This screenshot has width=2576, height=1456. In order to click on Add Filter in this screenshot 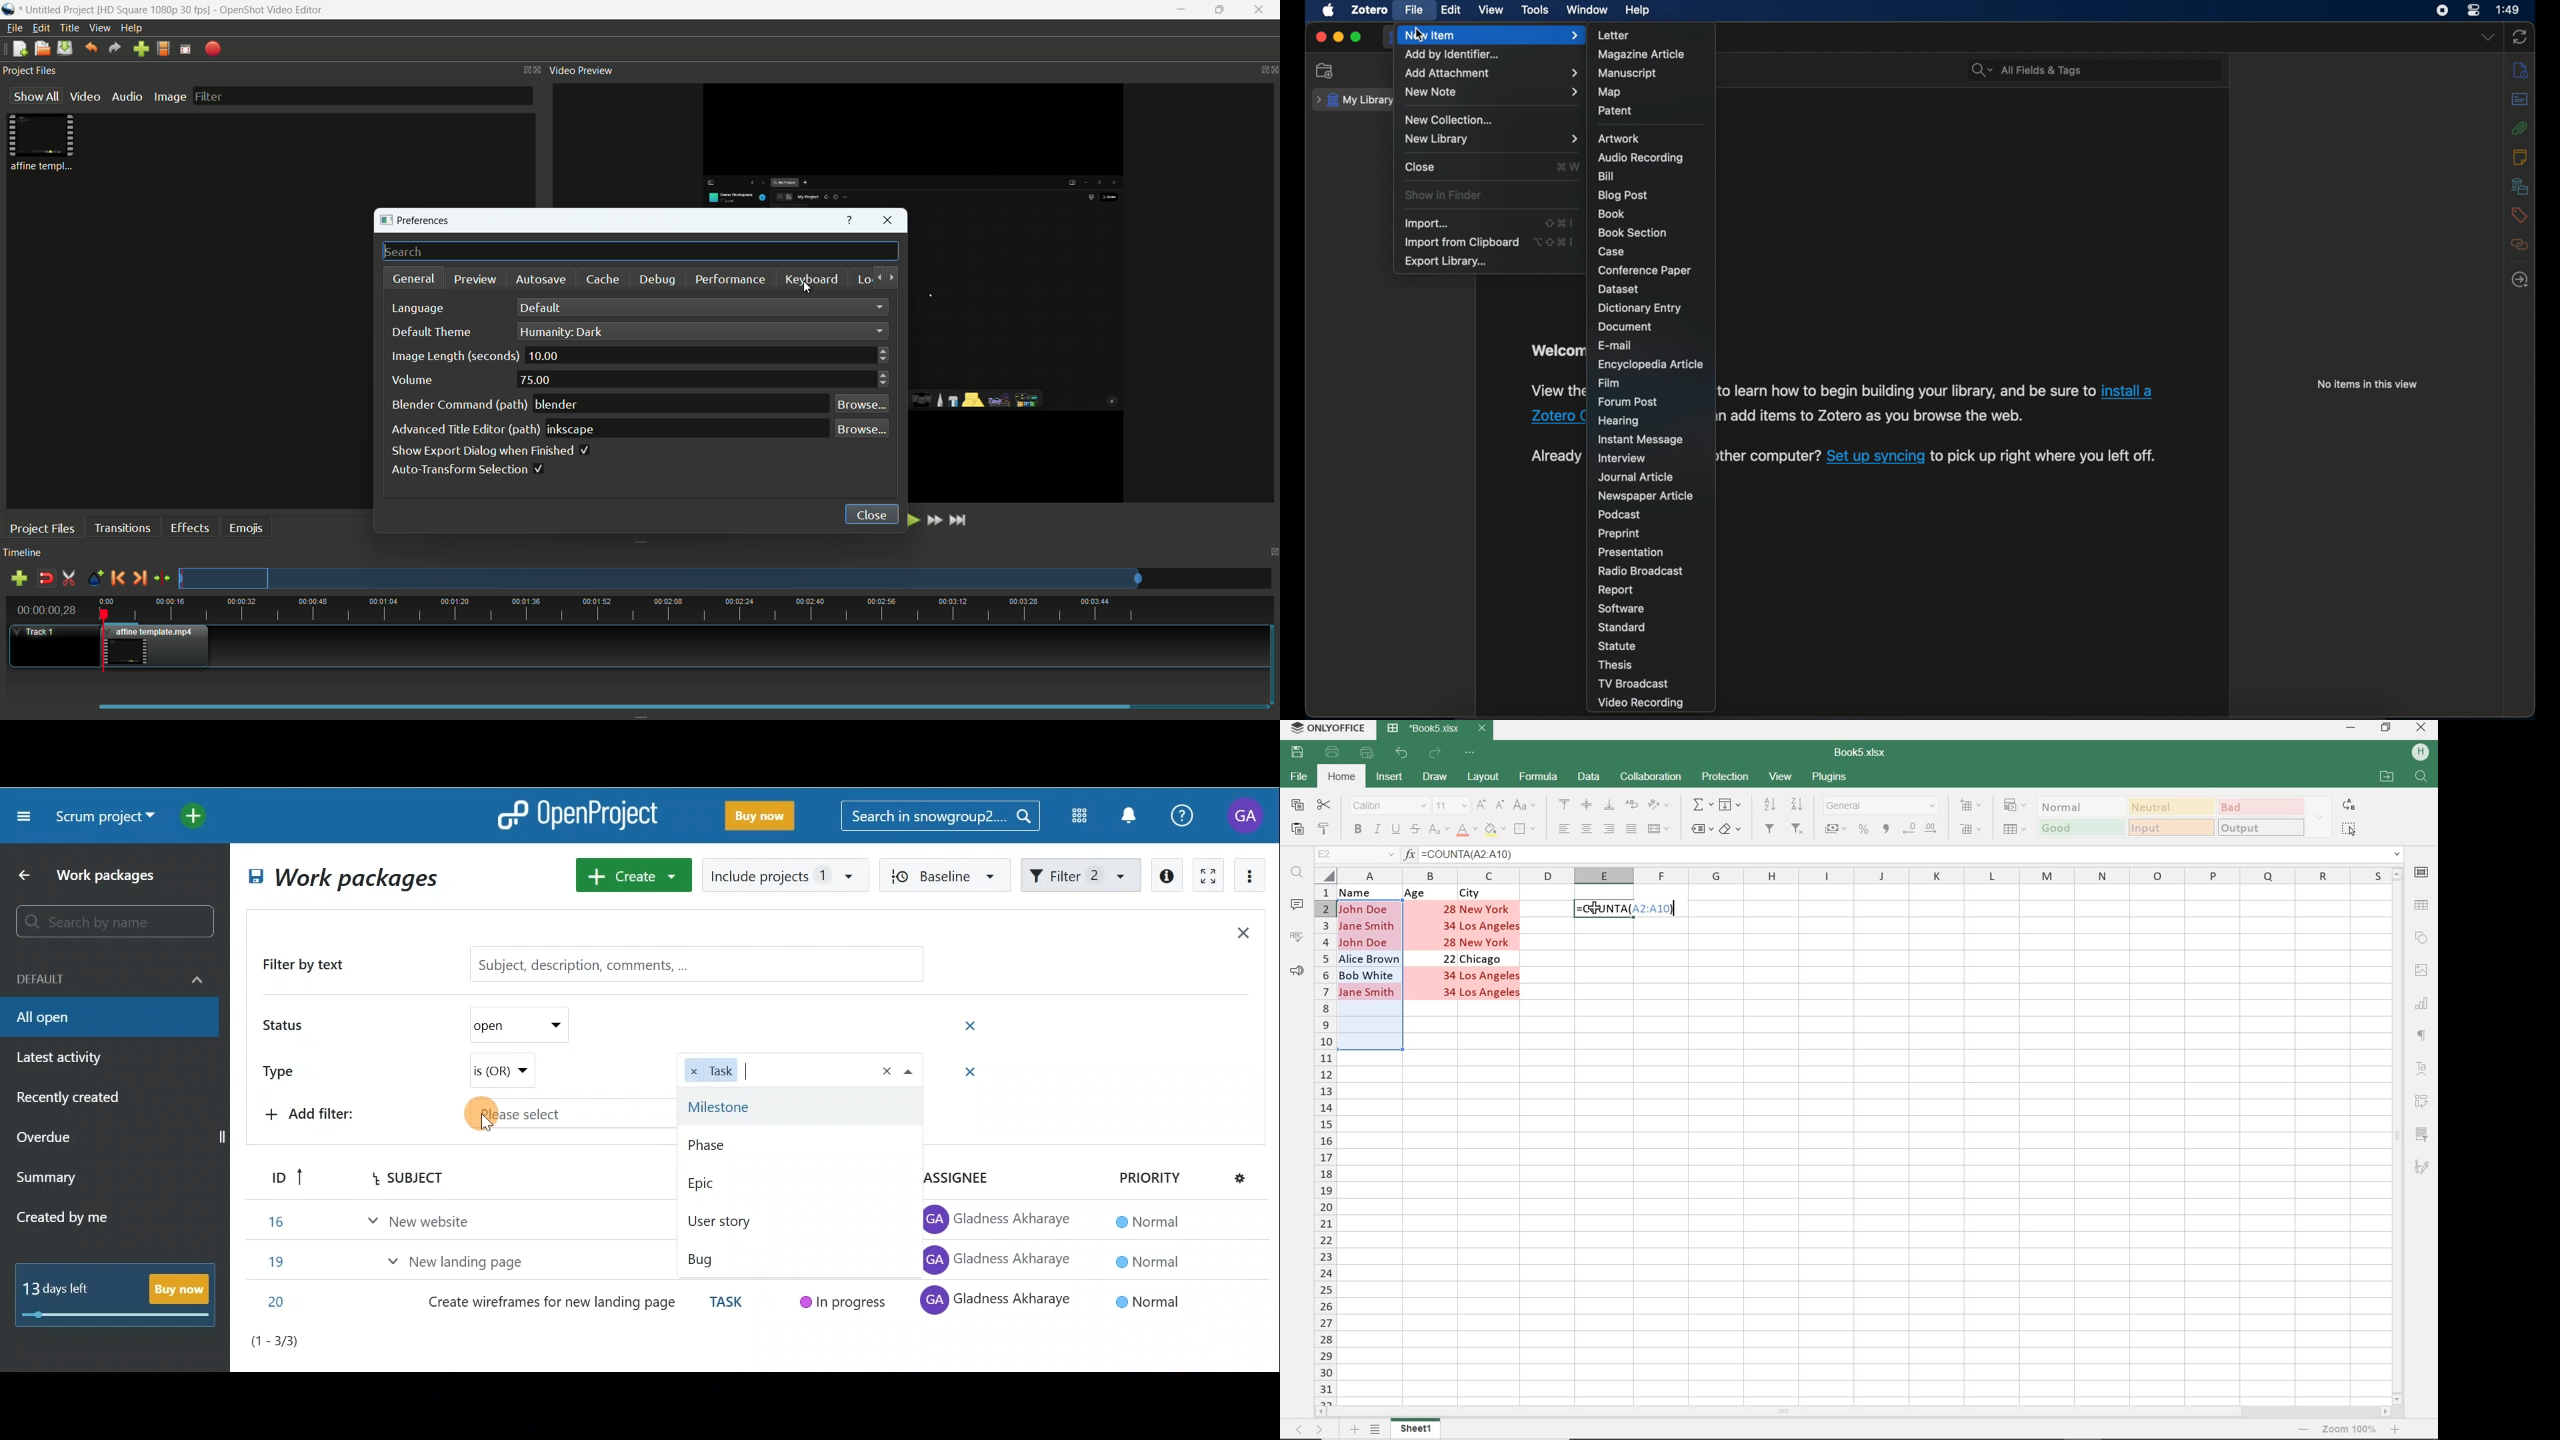, I will do `click(316, 1117)`.